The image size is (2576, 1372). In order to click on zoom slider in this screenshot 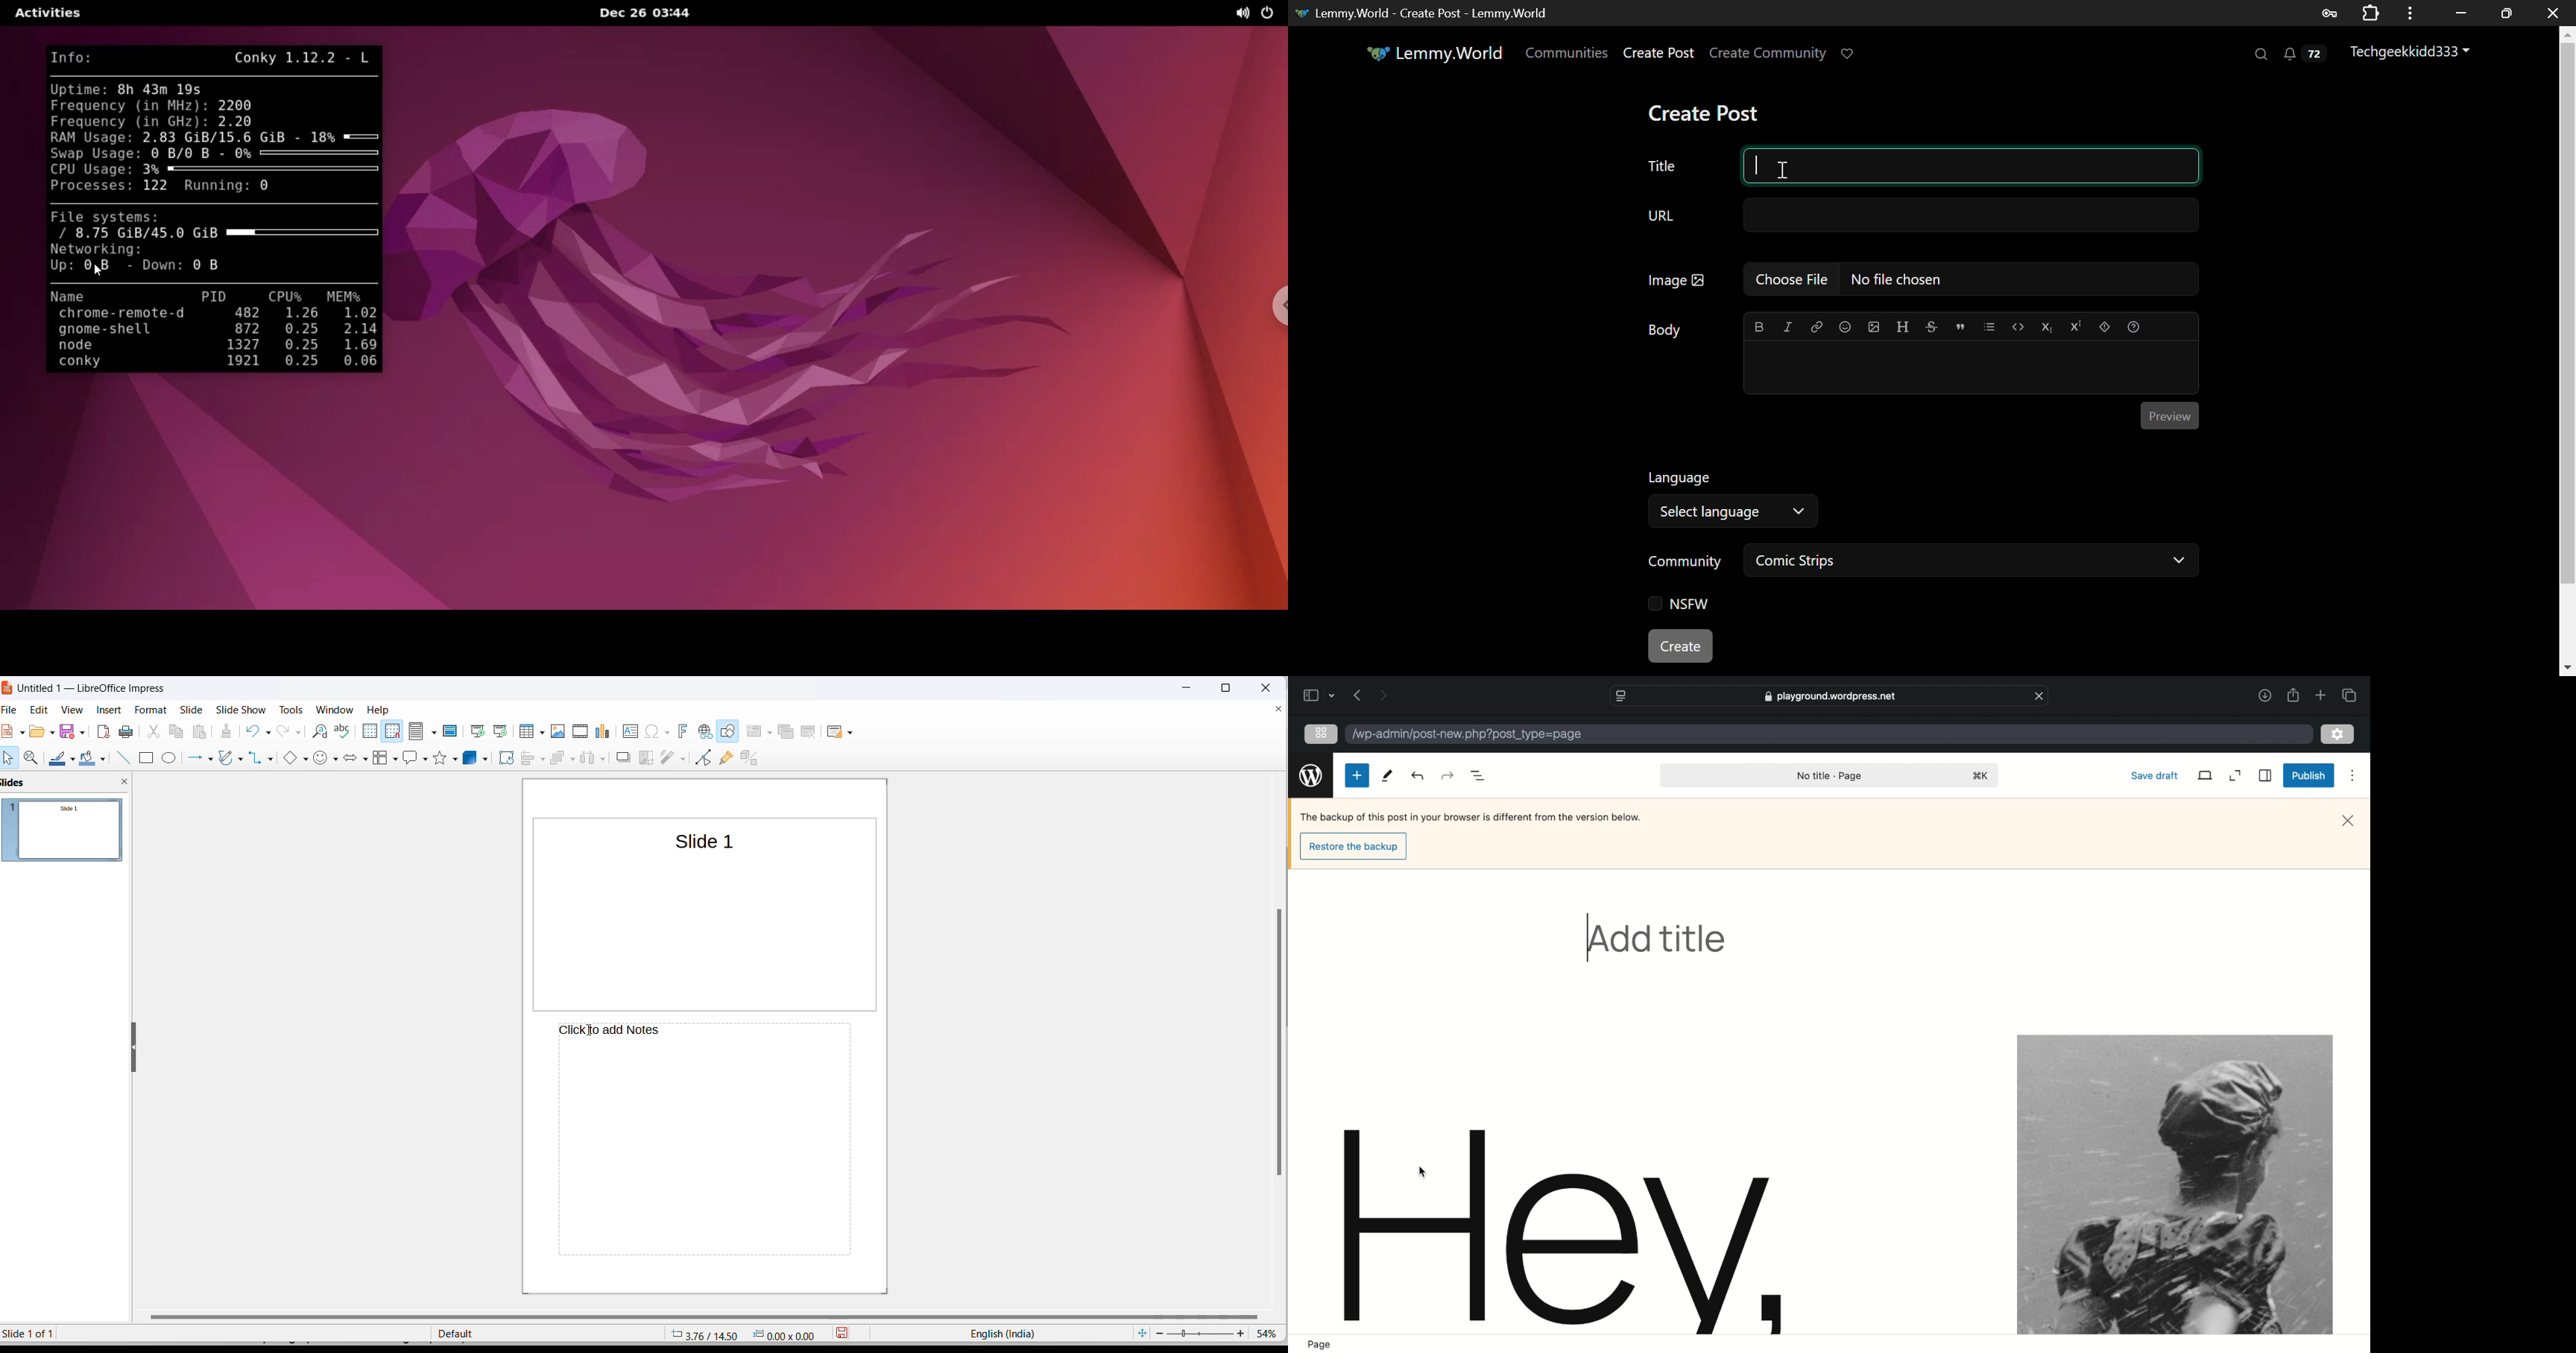, I will do `click(1200, 1333)`.